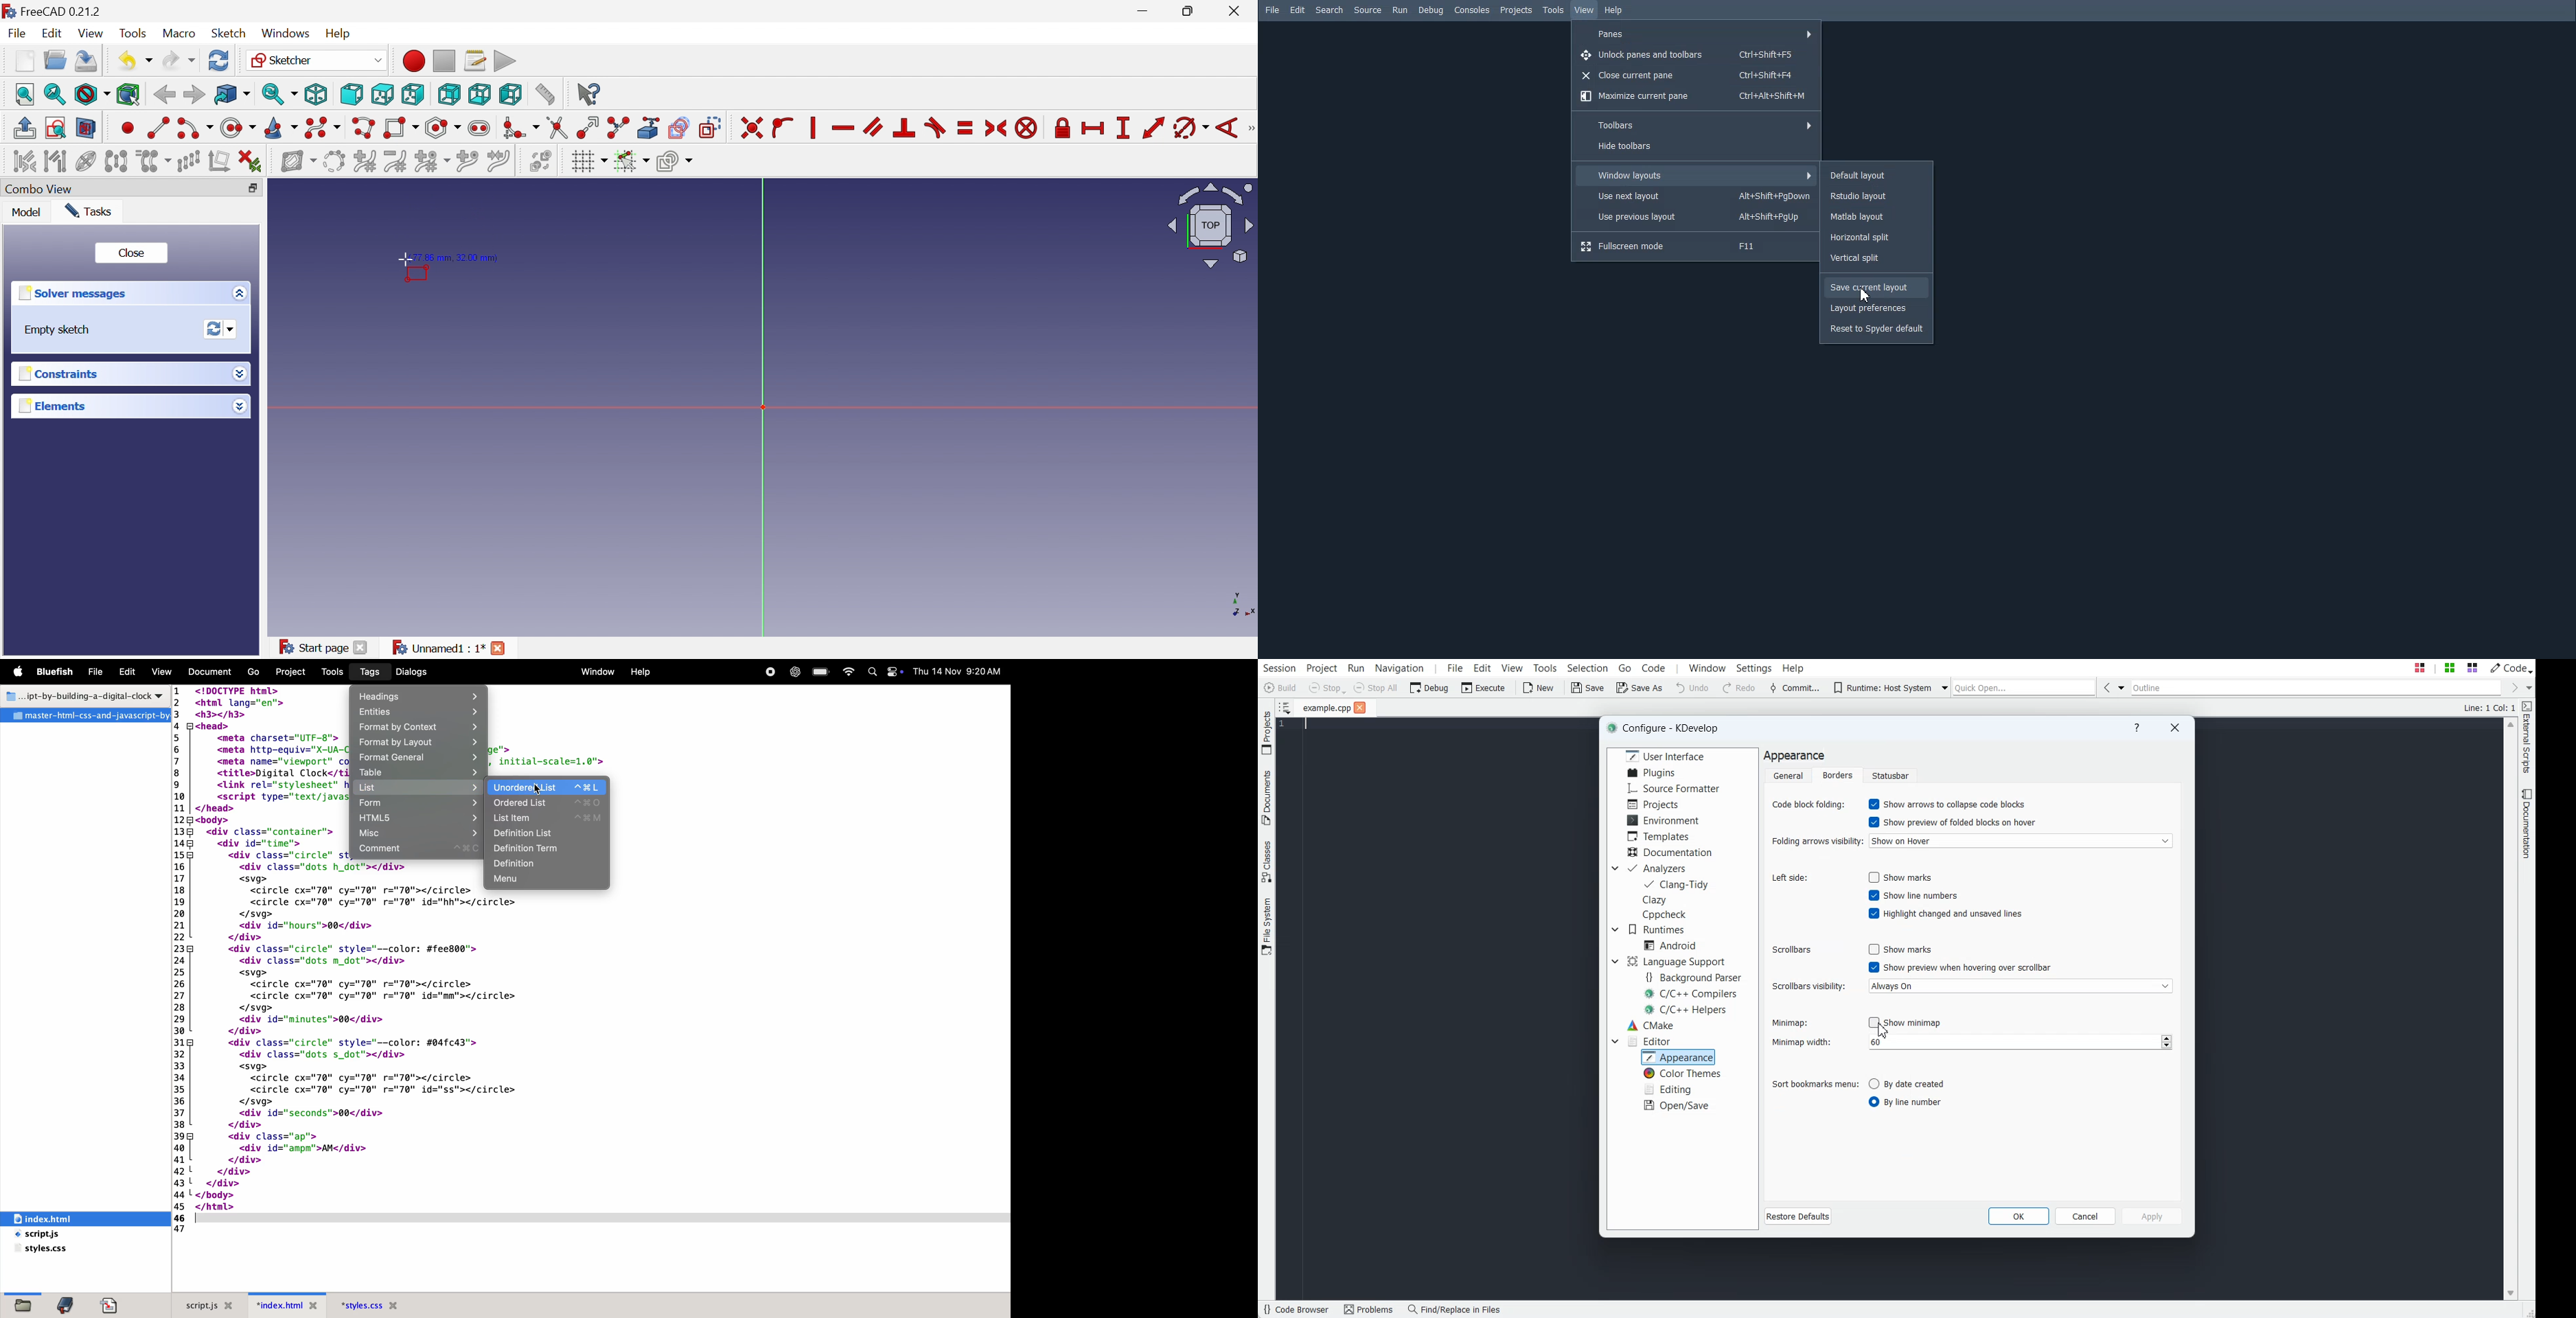 This screenshot has height=1344, width=2576. Describe the element at coordinates (286, 34) in the screenshot. I see `Windows` at that location.